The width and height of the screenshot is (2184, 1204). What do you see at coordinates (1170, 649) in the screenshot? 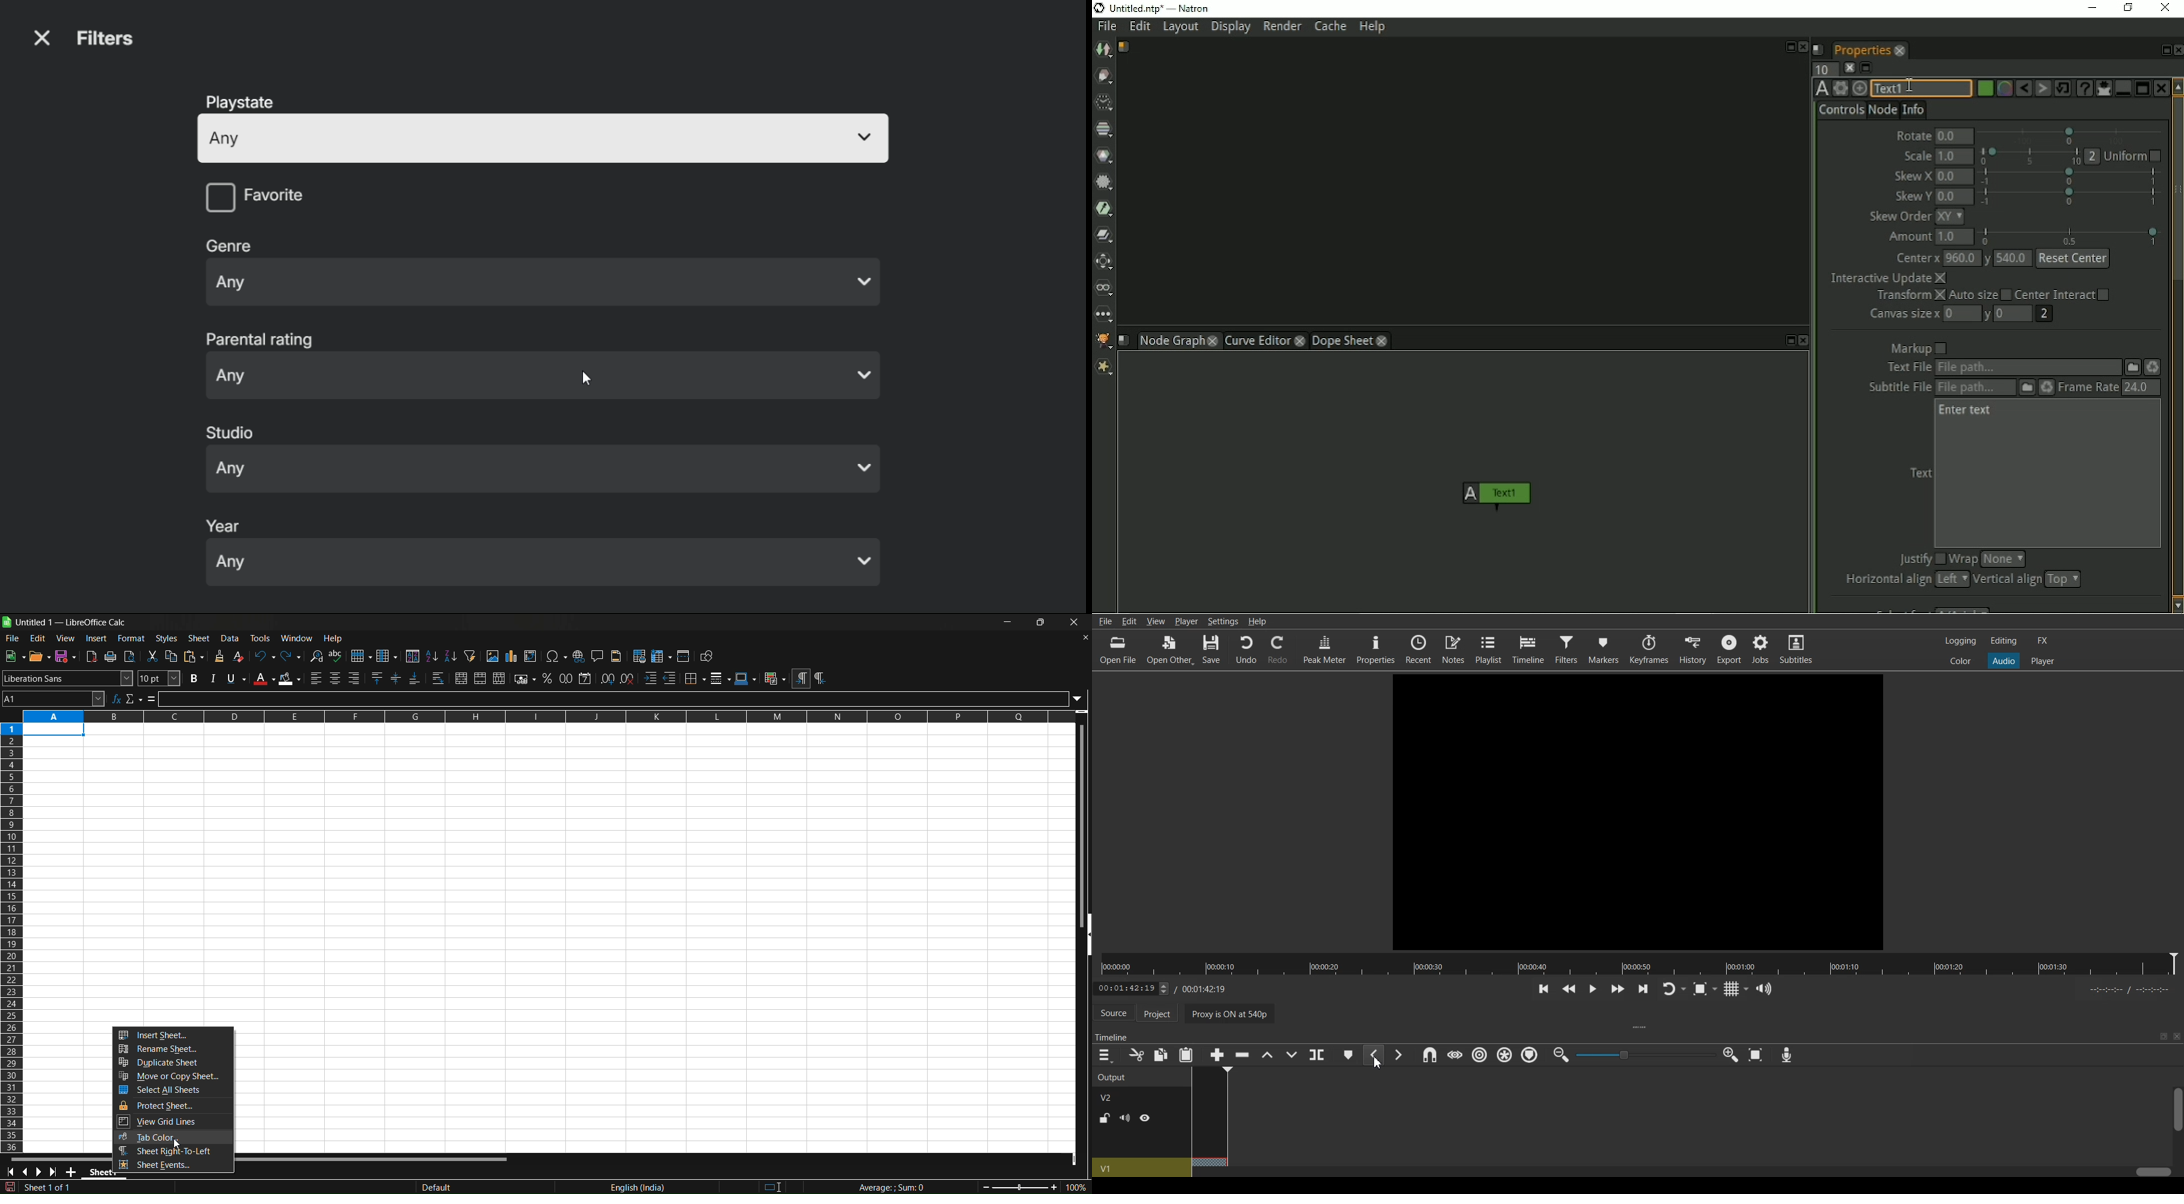
I see `Open Other` at bounding box center [1170, 649].